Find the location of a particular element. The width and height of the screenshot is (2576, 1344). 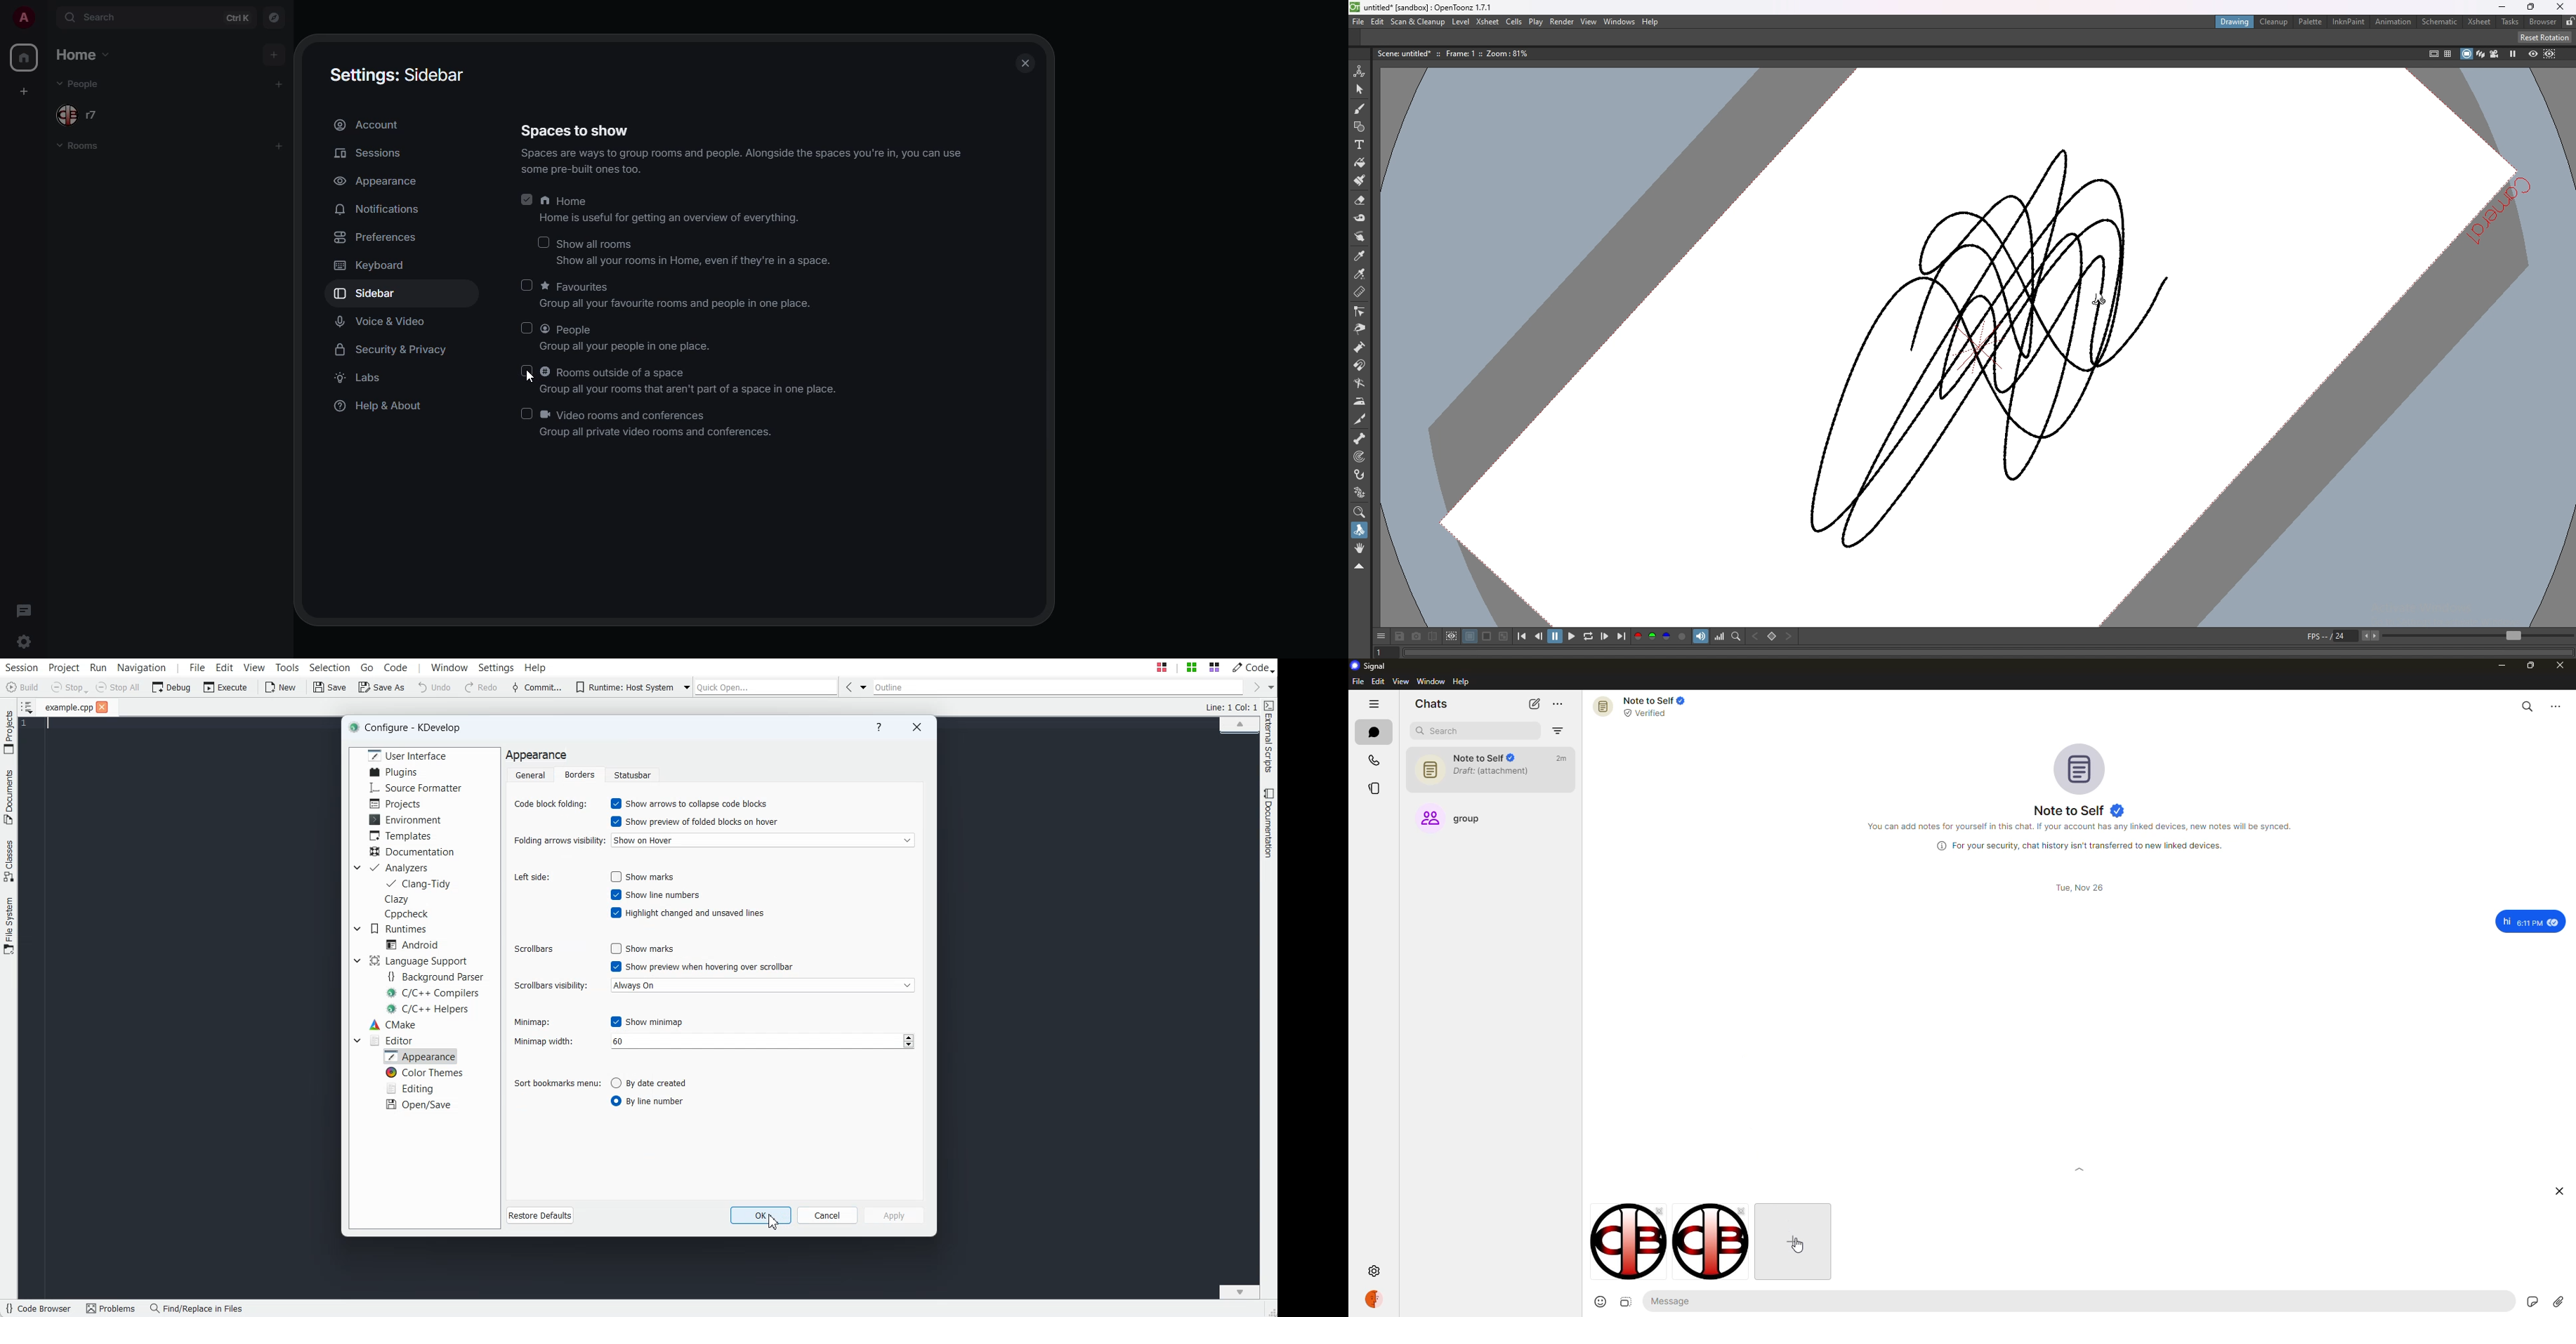

spaces to show is located at coordinates (742, 148).